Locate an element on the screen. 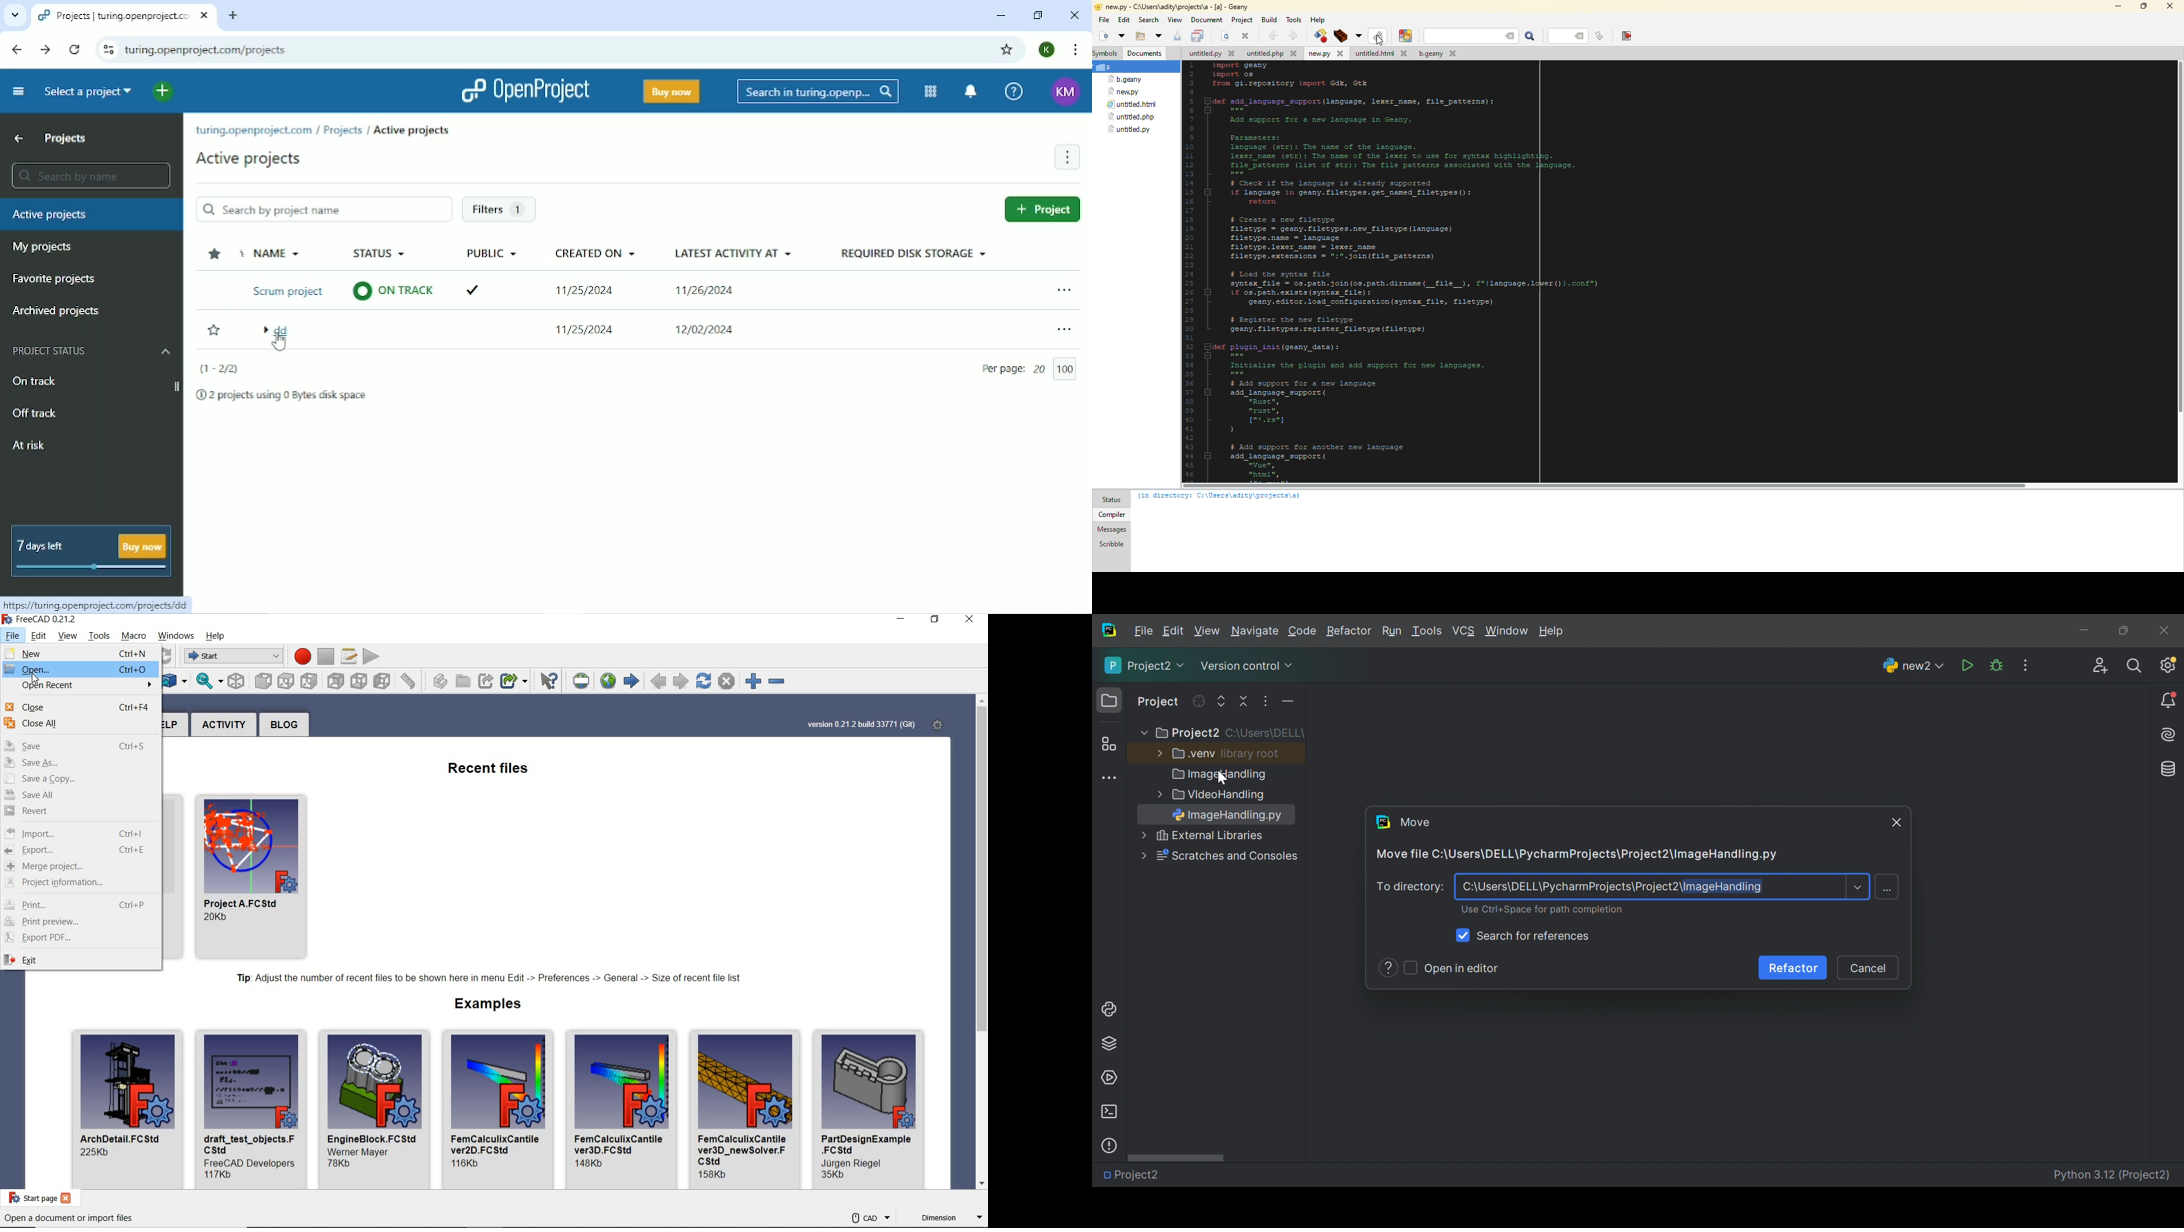 The height and width of the screenshot is (1232, 2184). REFRESH WEBPAGE is located at coordinates (703, 680).